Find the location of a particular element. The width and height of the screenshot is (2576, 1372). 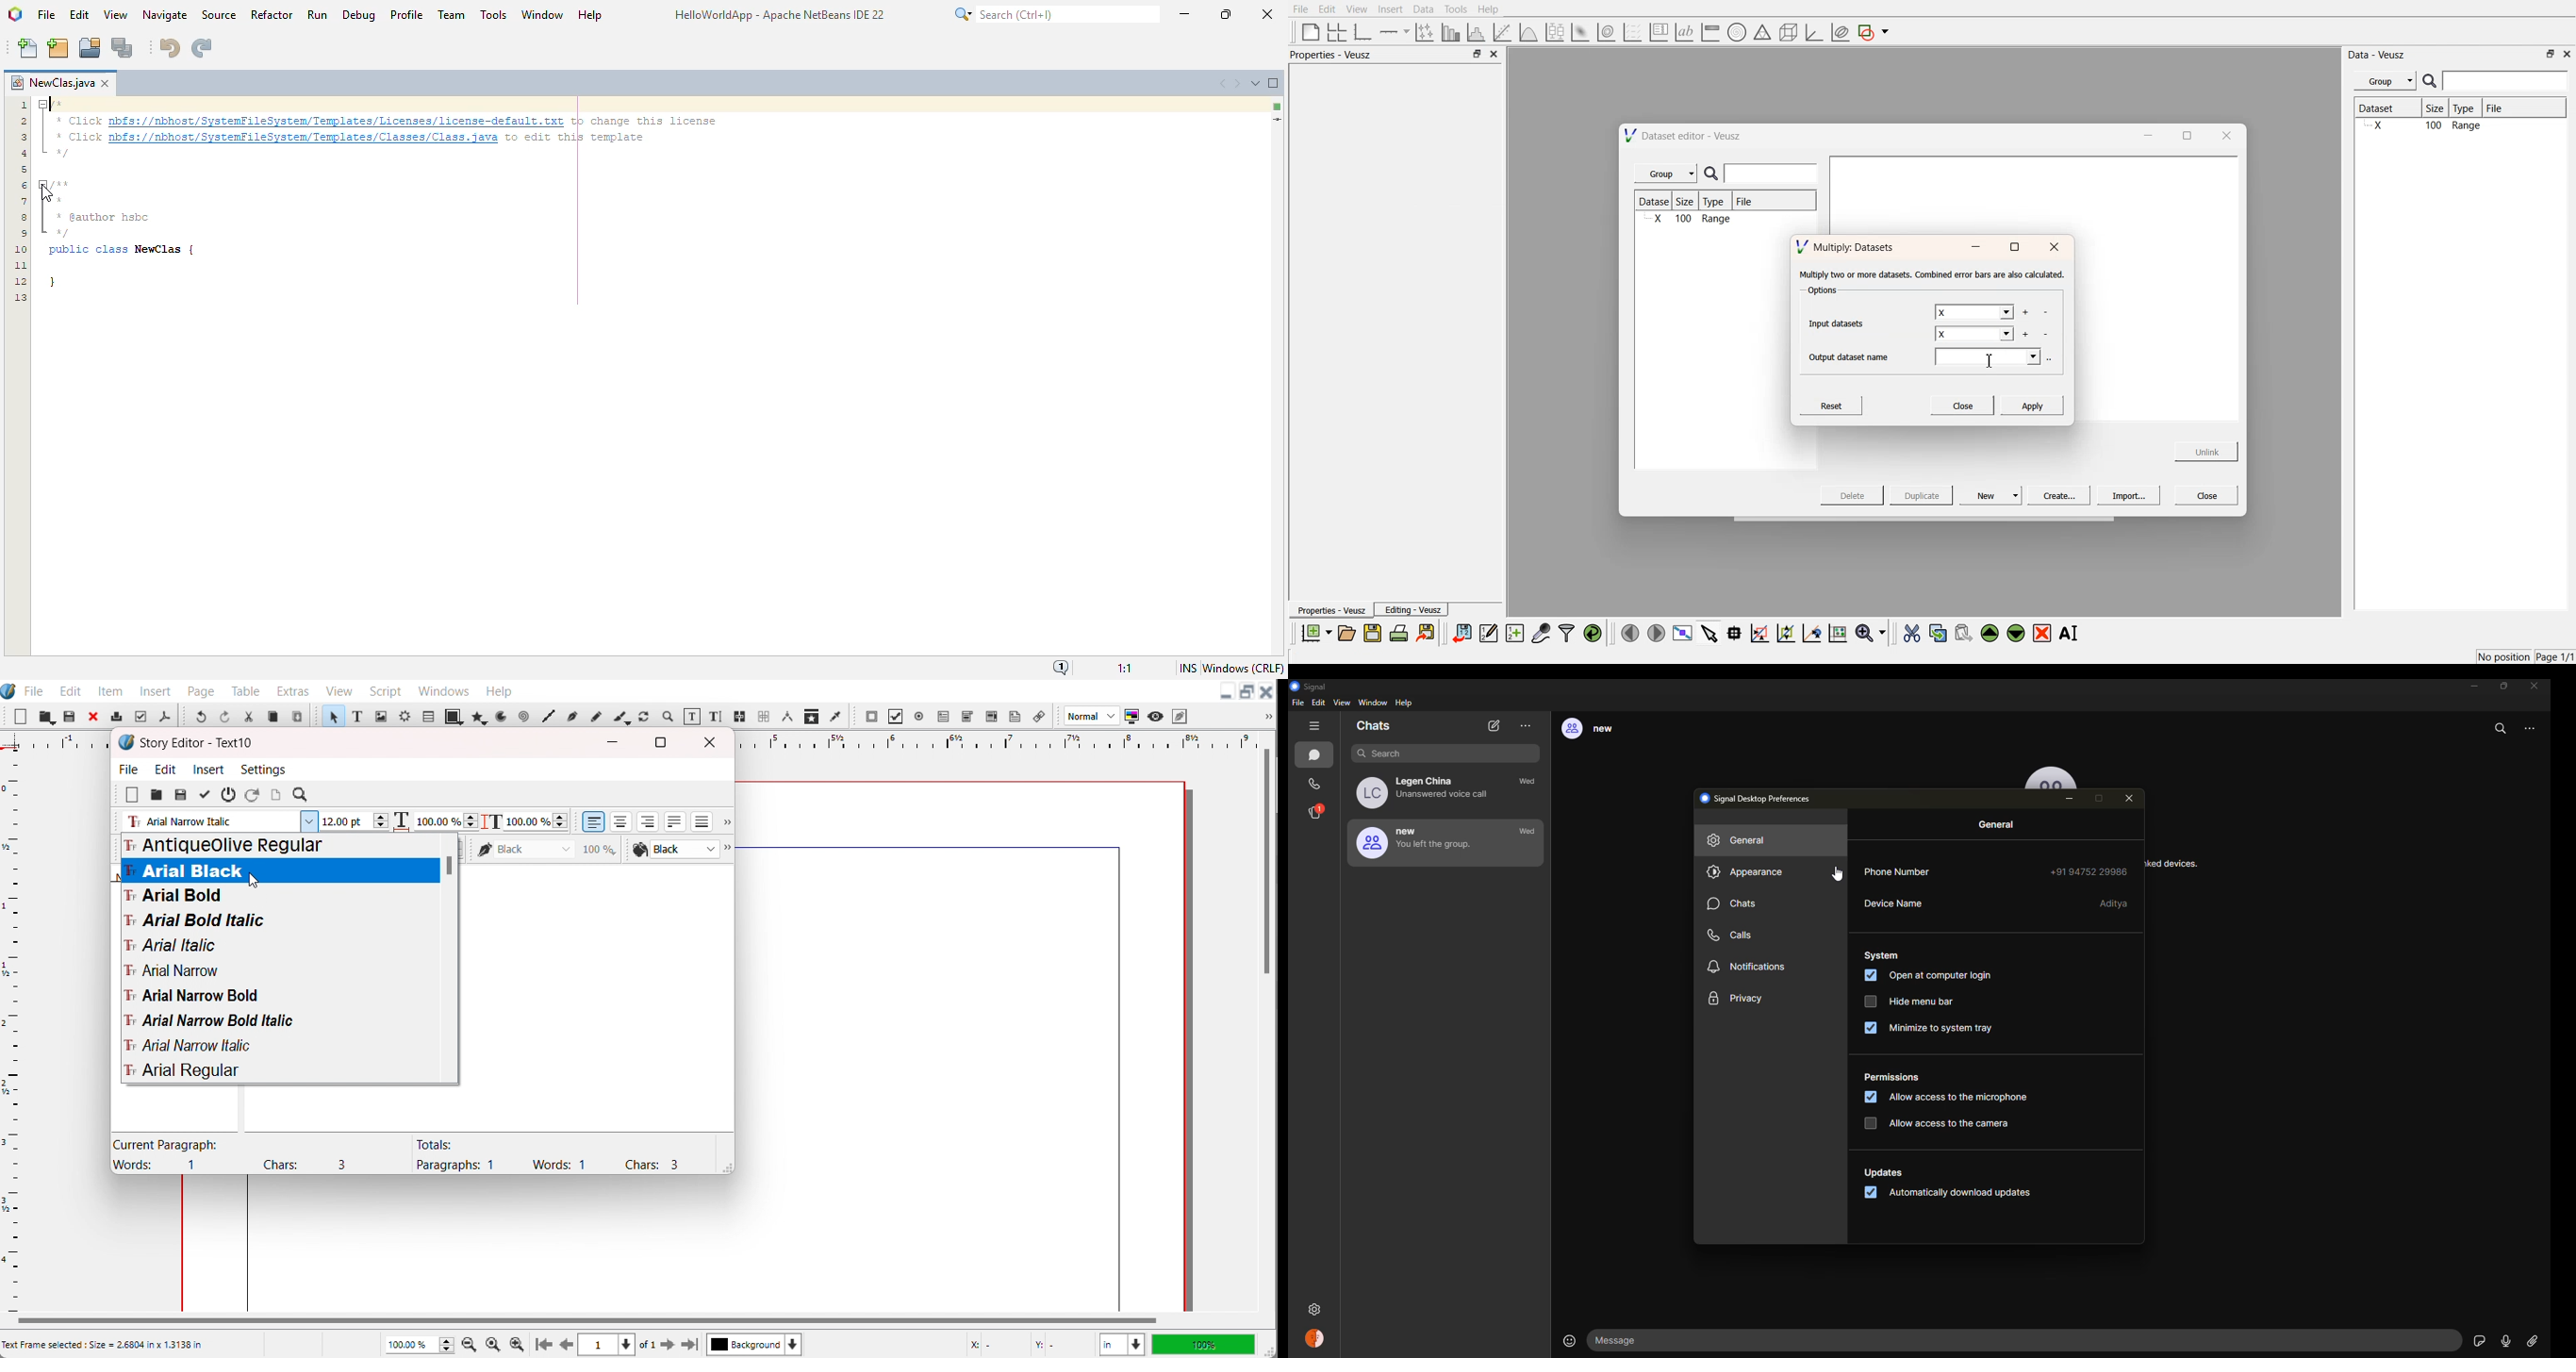

Go to previous page is located at coordinates (567, 1345).